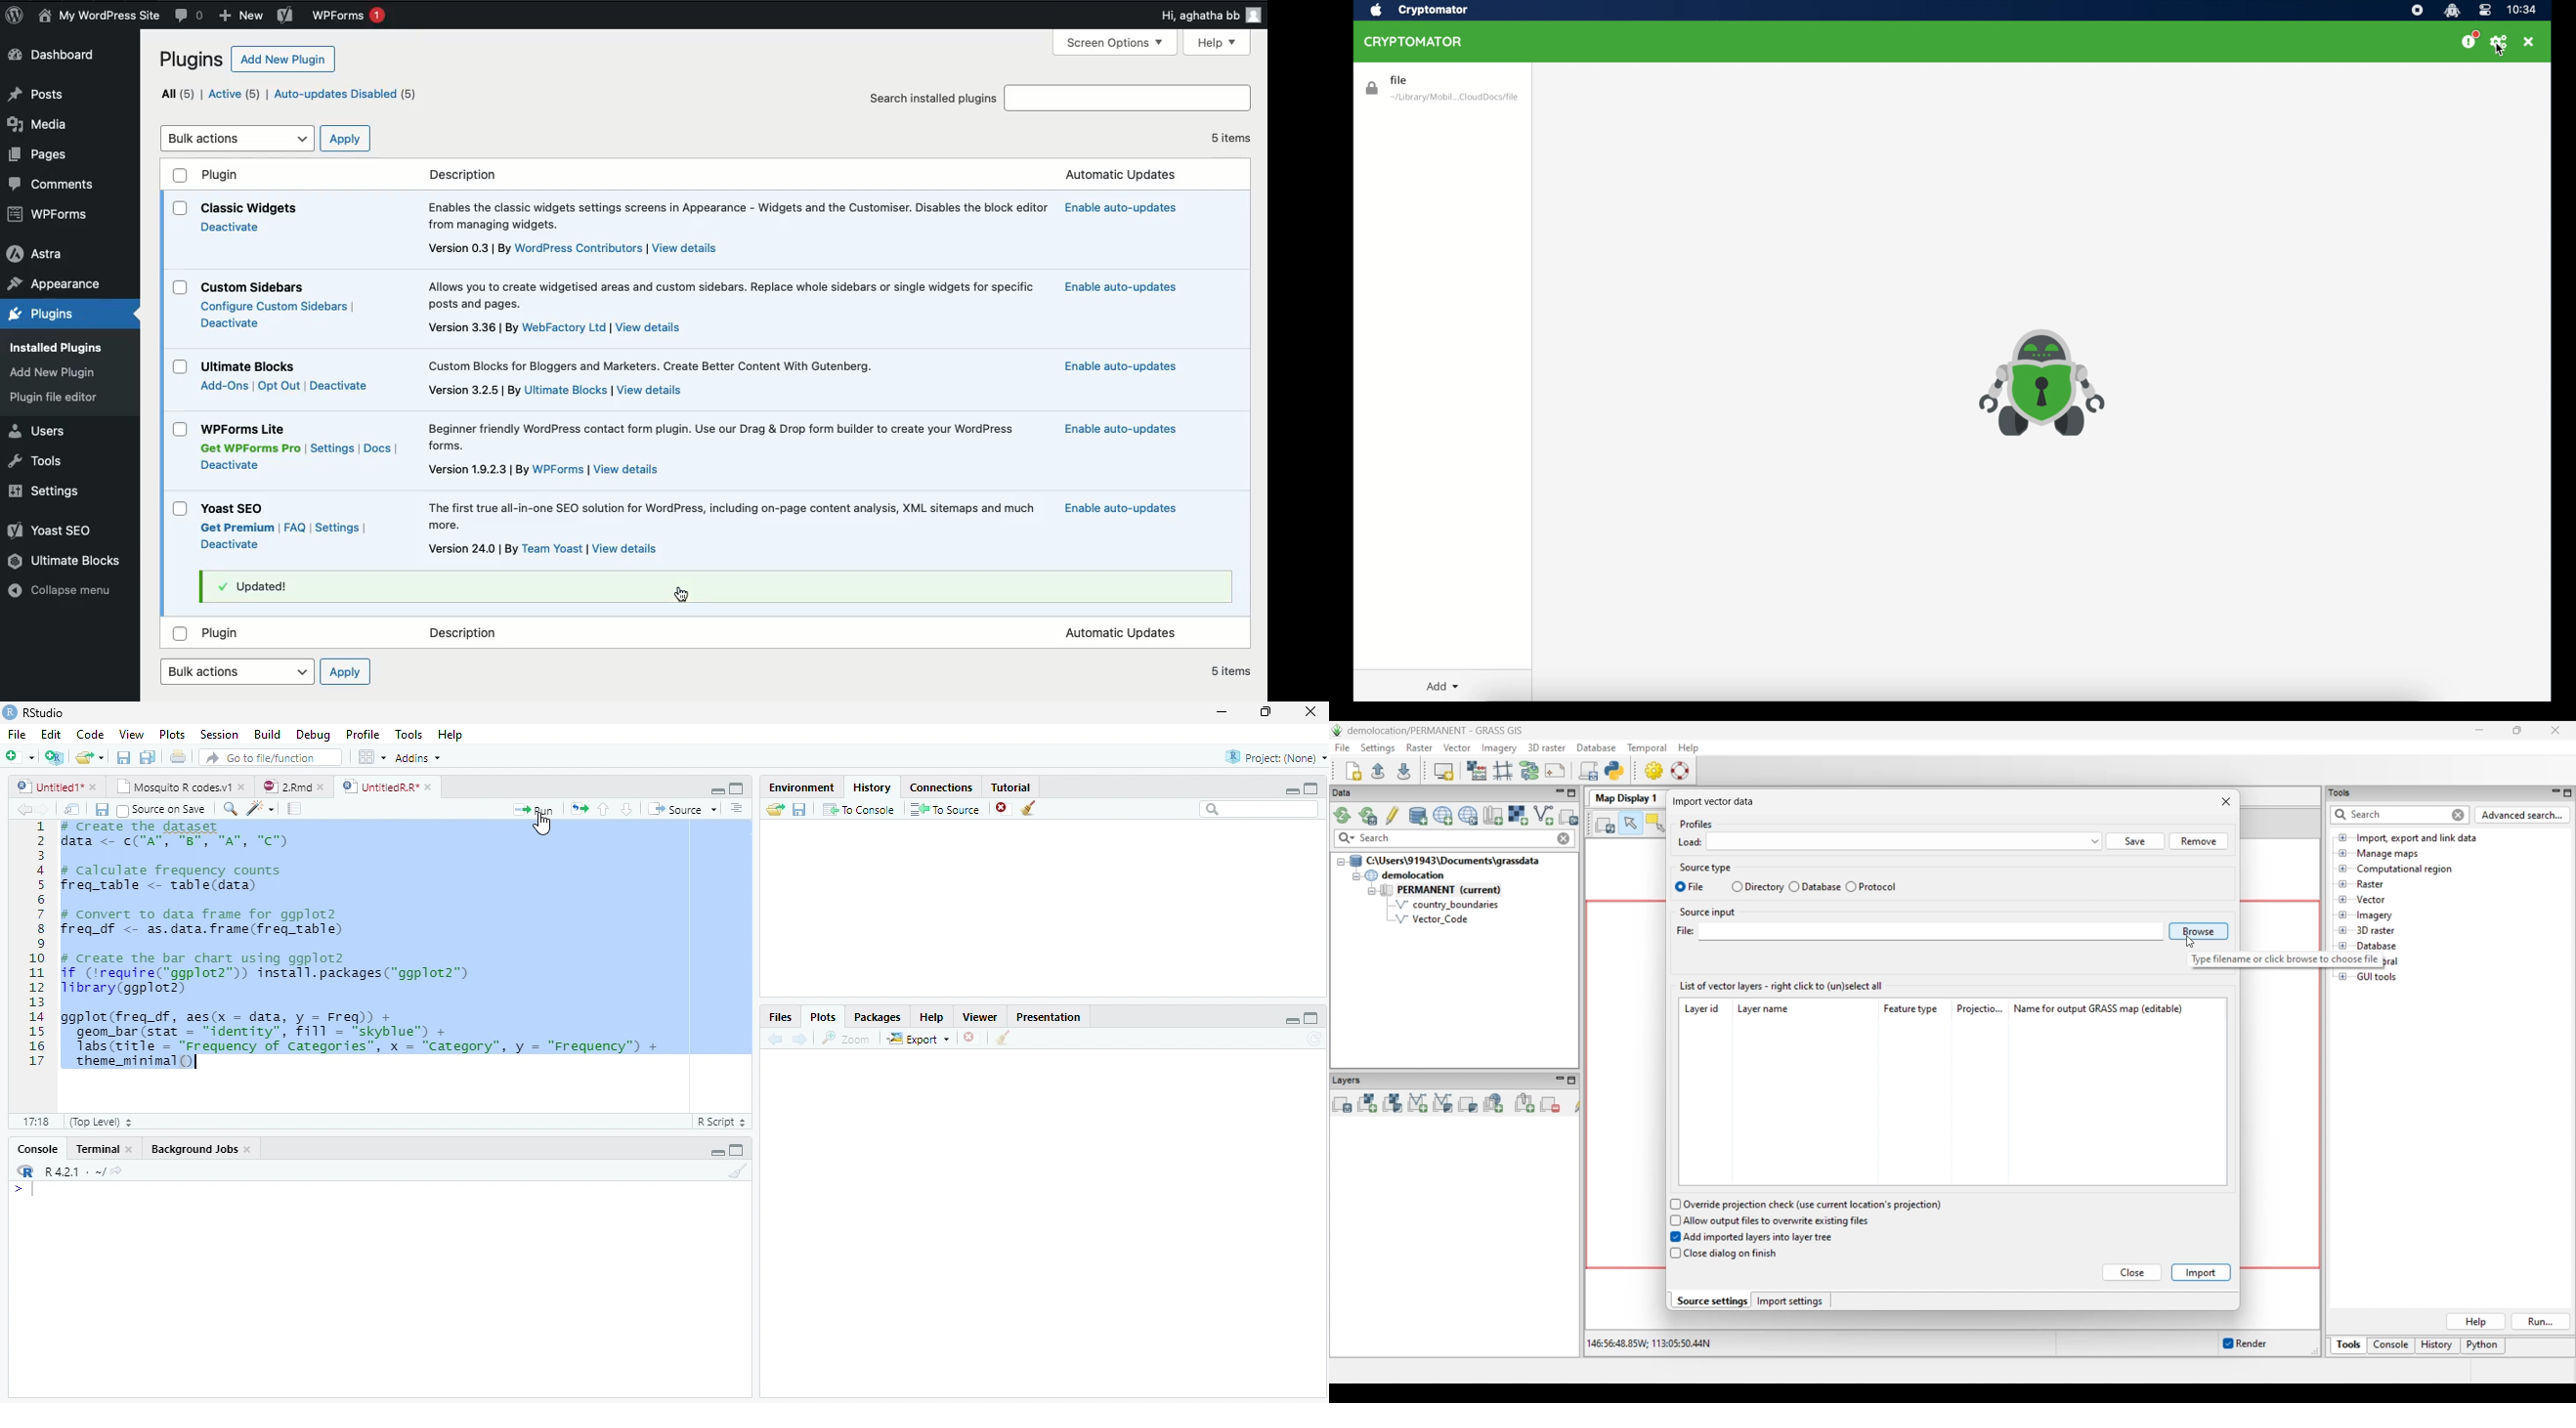 This screenshot has width=2576, height=1428. What do you see at coordinates (1004, 809) in the screenshot?
I see `Delete ` at bounding box center [1004, 809].